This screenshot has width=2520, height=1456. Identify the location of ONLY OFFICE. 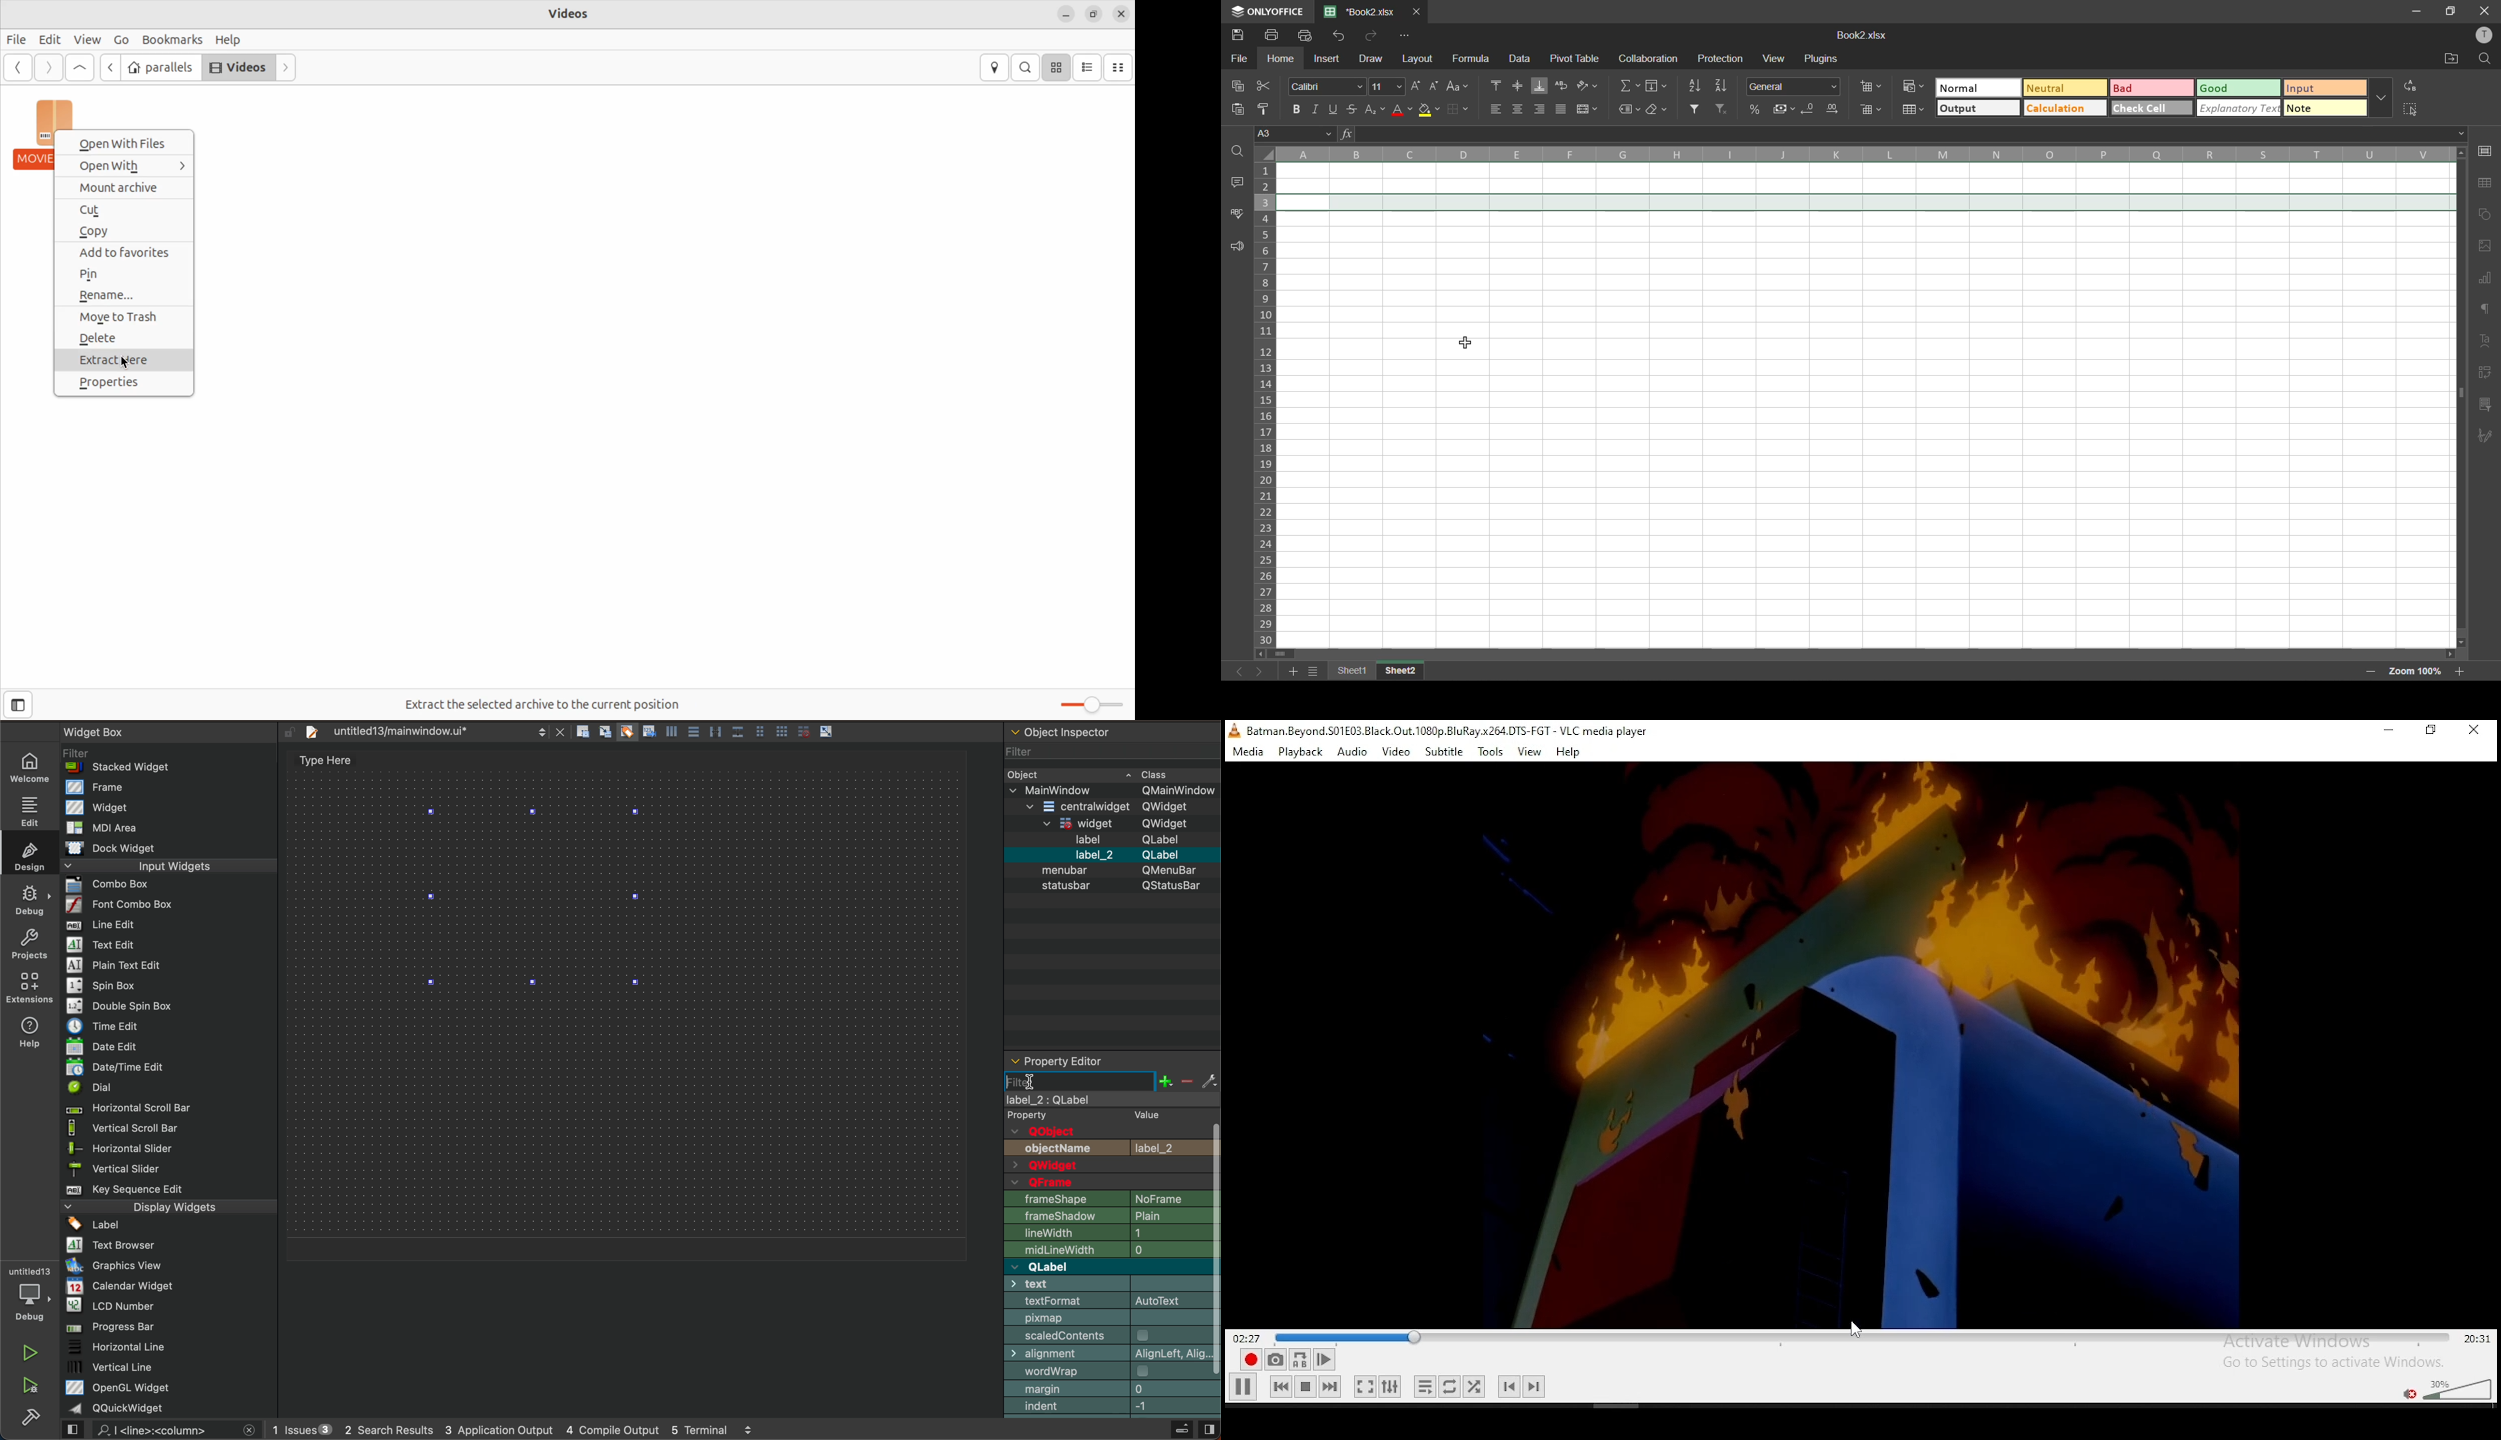
(1266, 11).